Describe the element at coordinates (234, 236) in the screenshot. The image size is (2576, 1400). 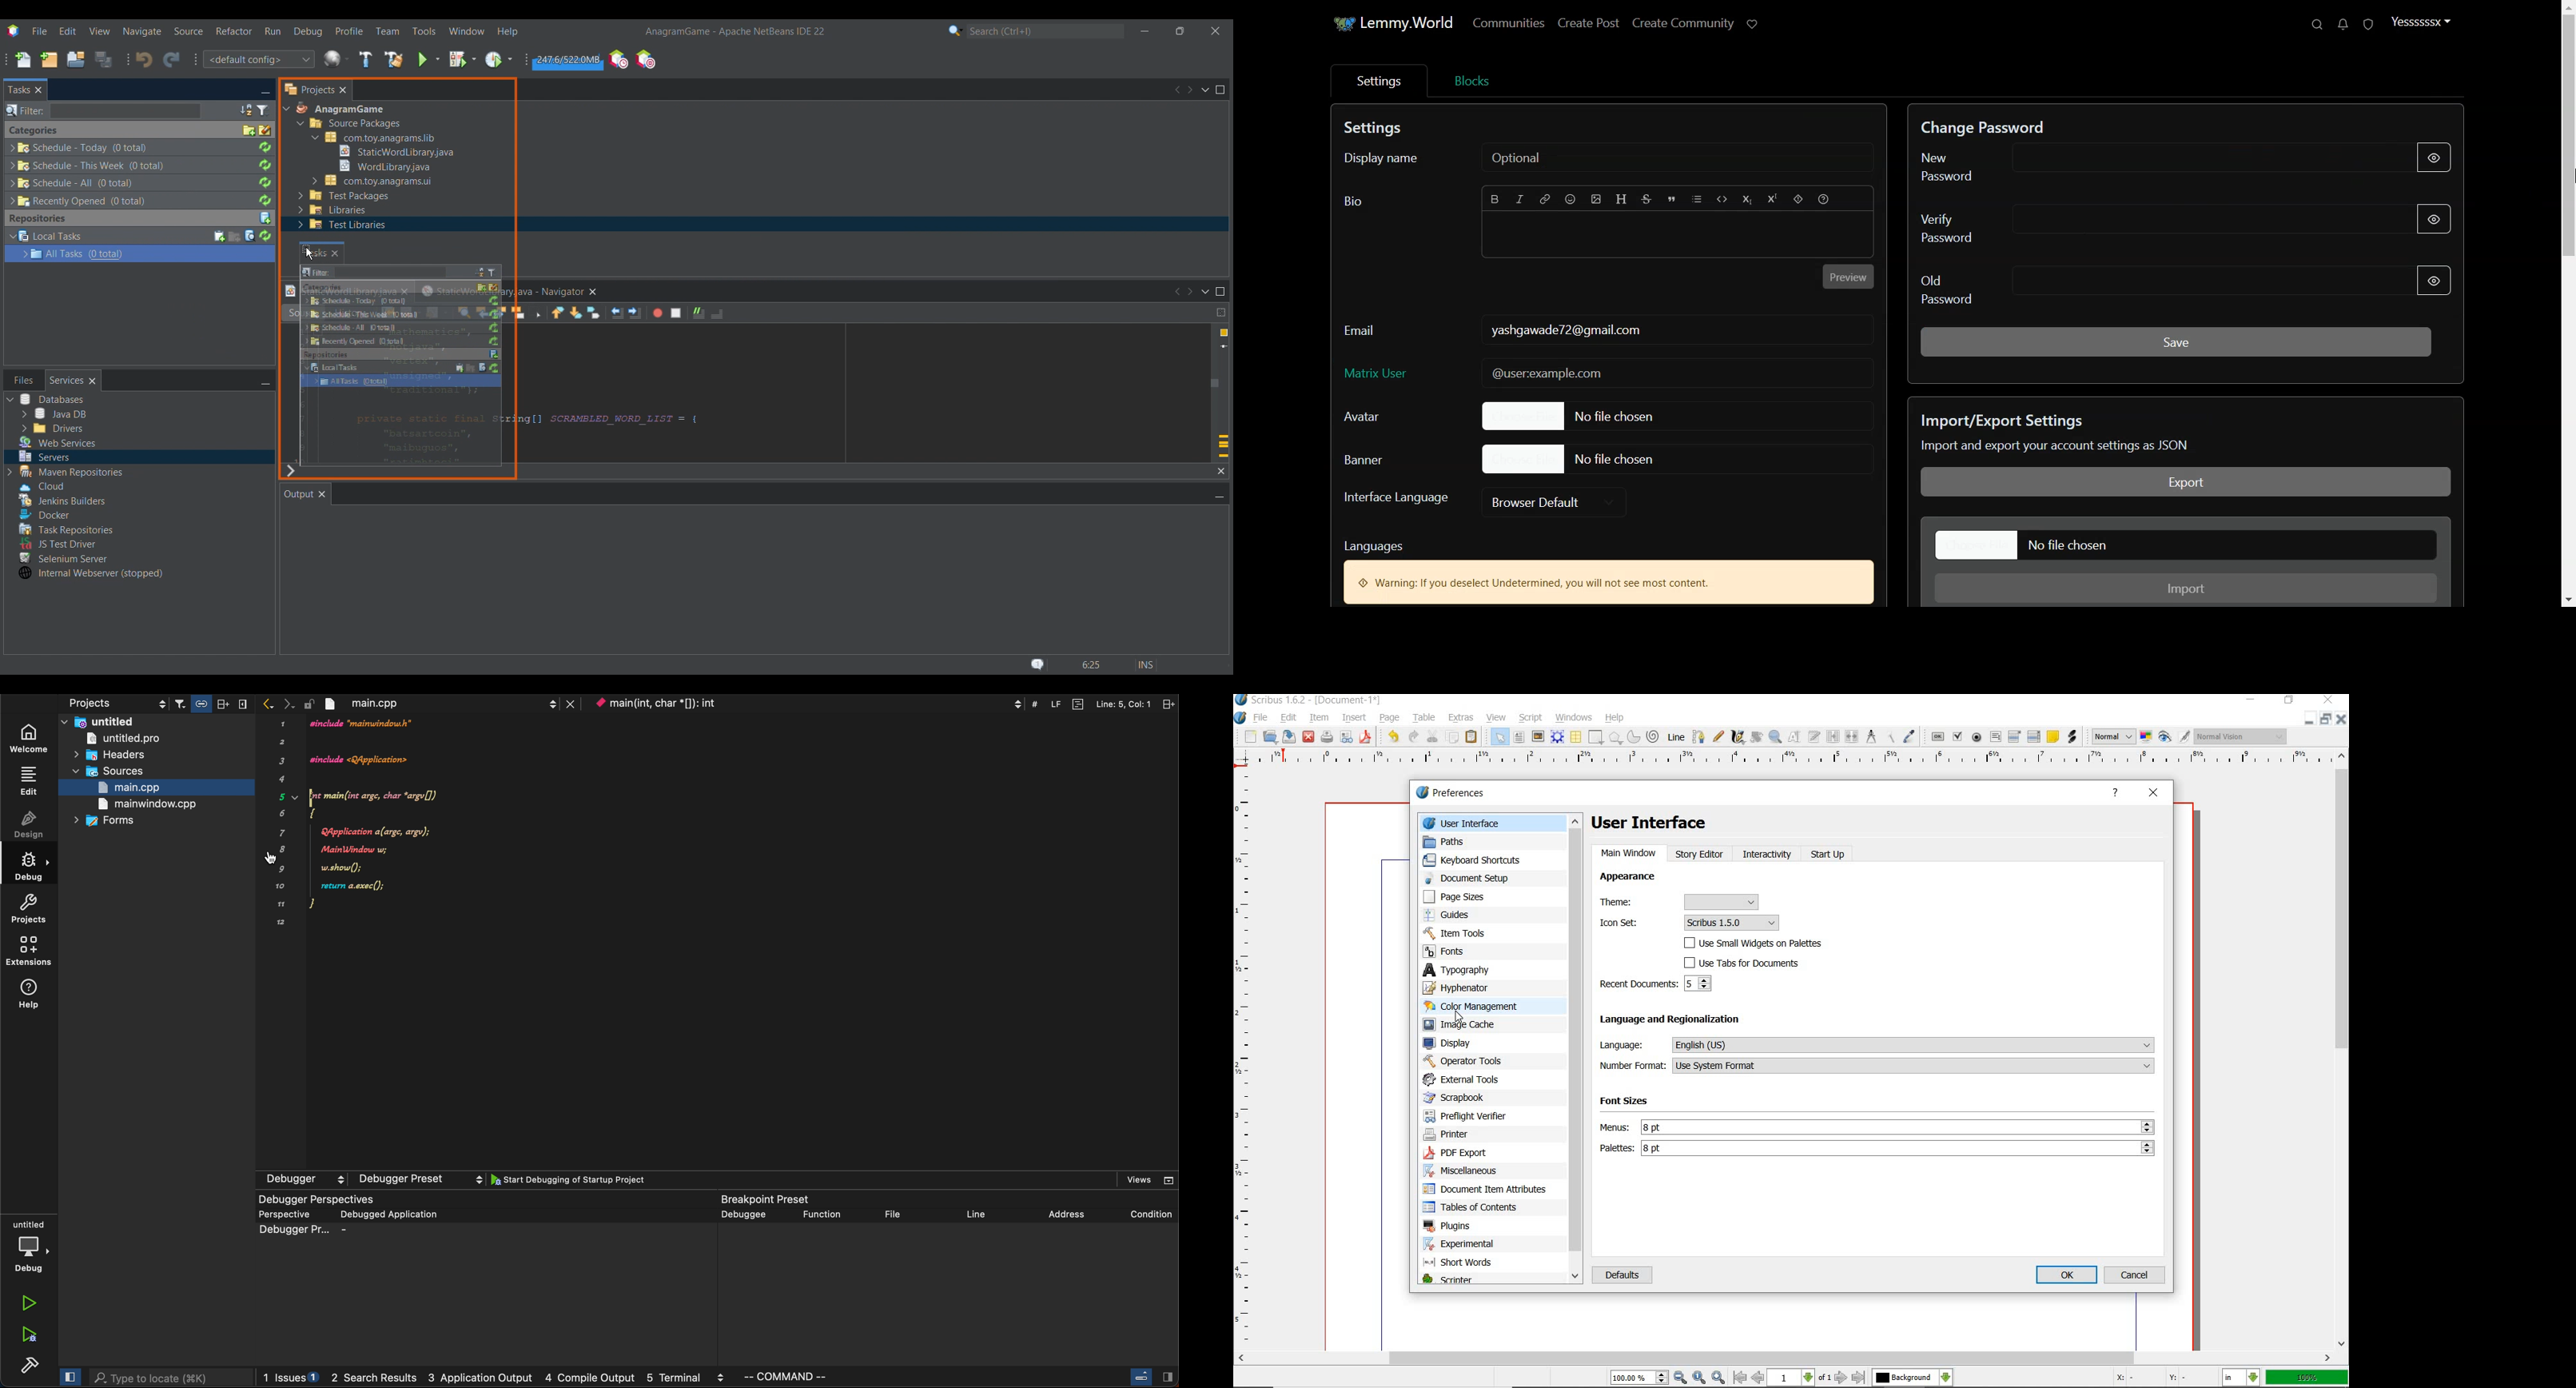
I see `Create new query` at that location.